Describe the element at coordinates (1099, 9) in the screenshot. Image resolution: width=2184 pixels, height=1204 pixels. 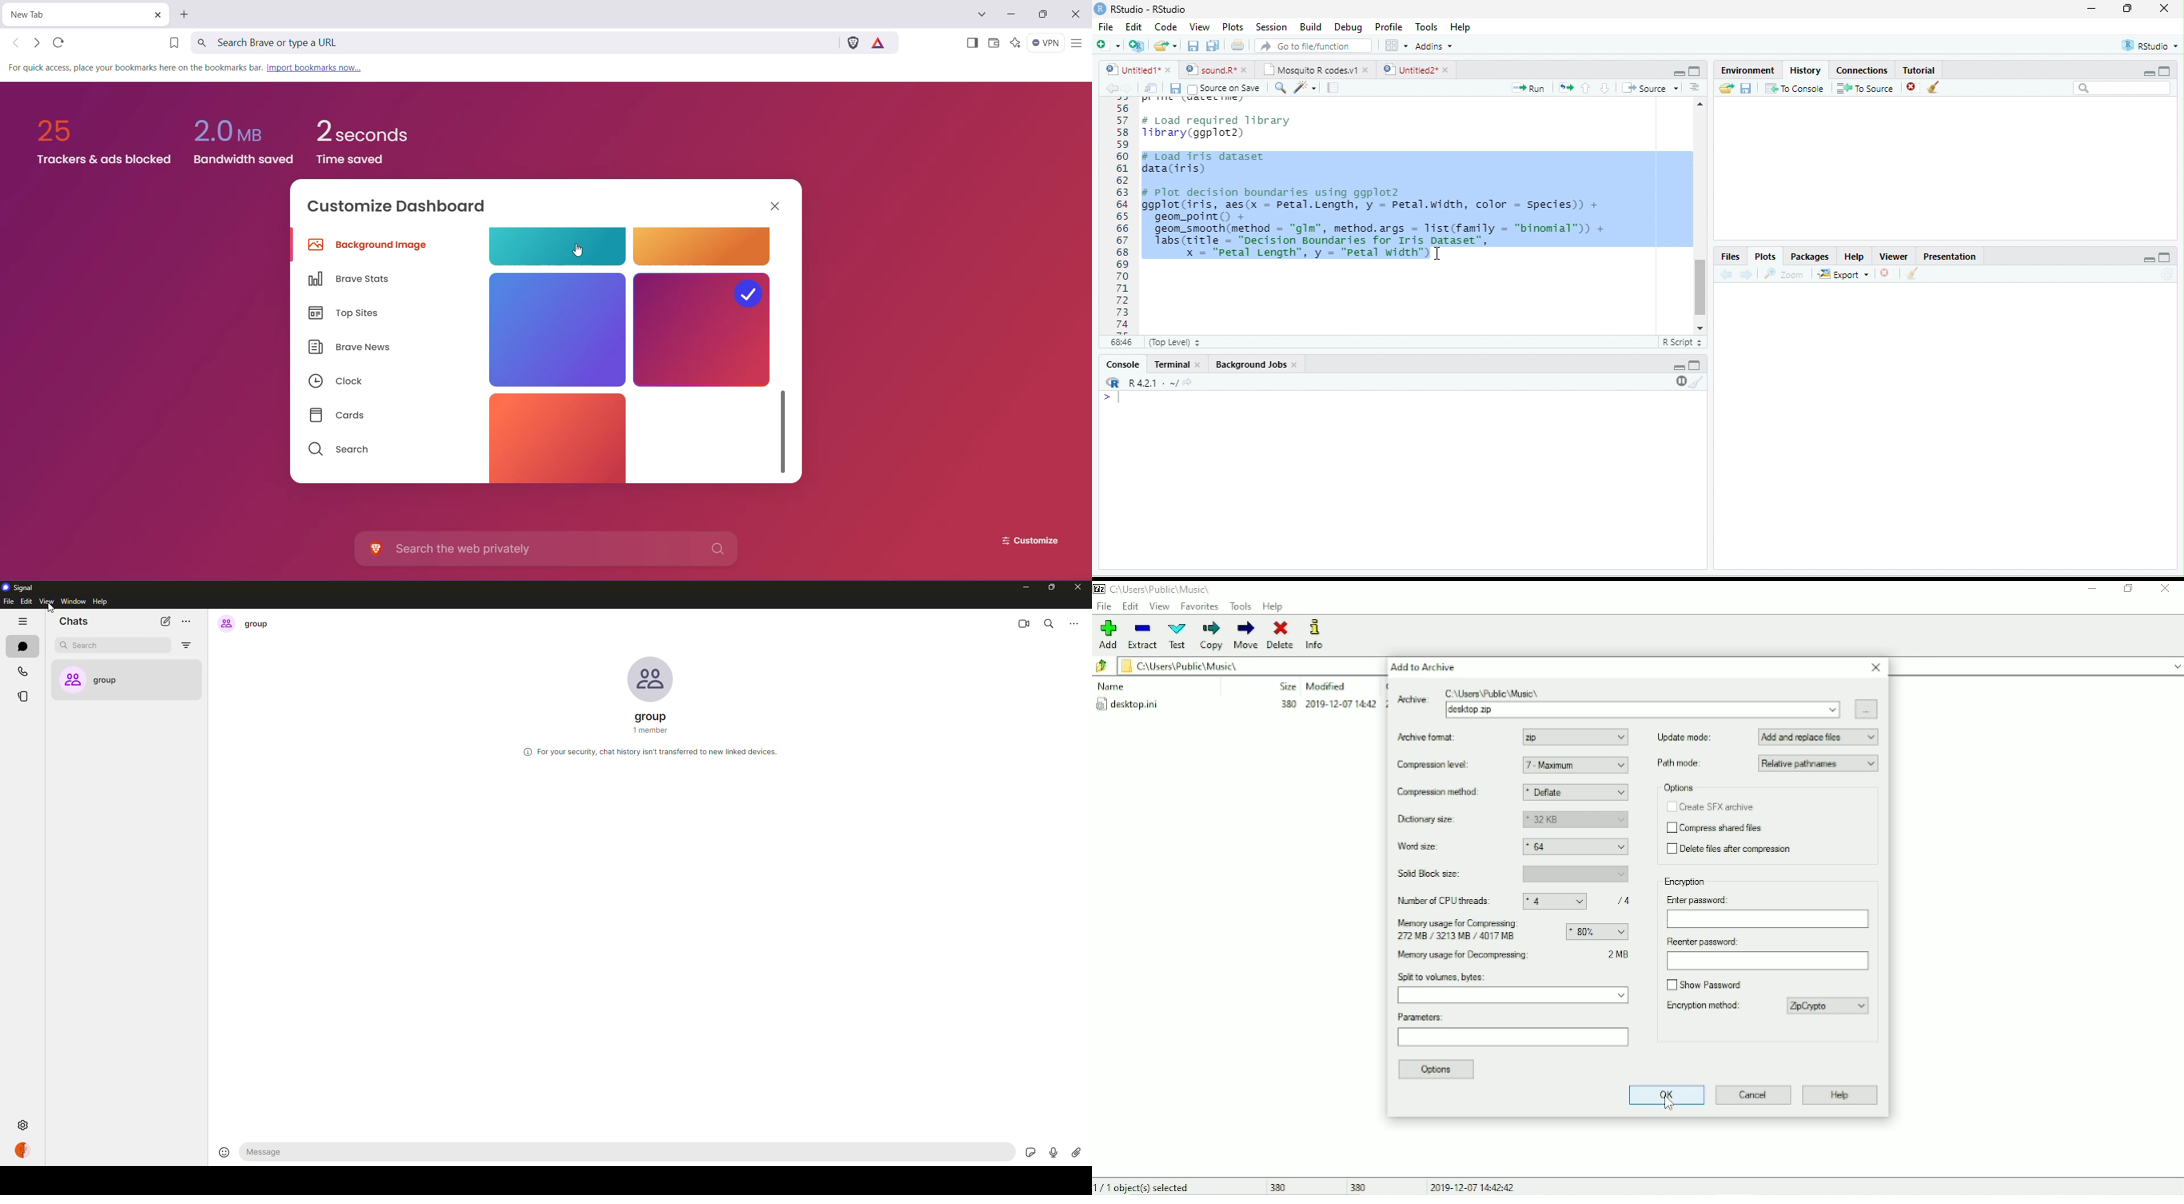
I see `logo` at that location.